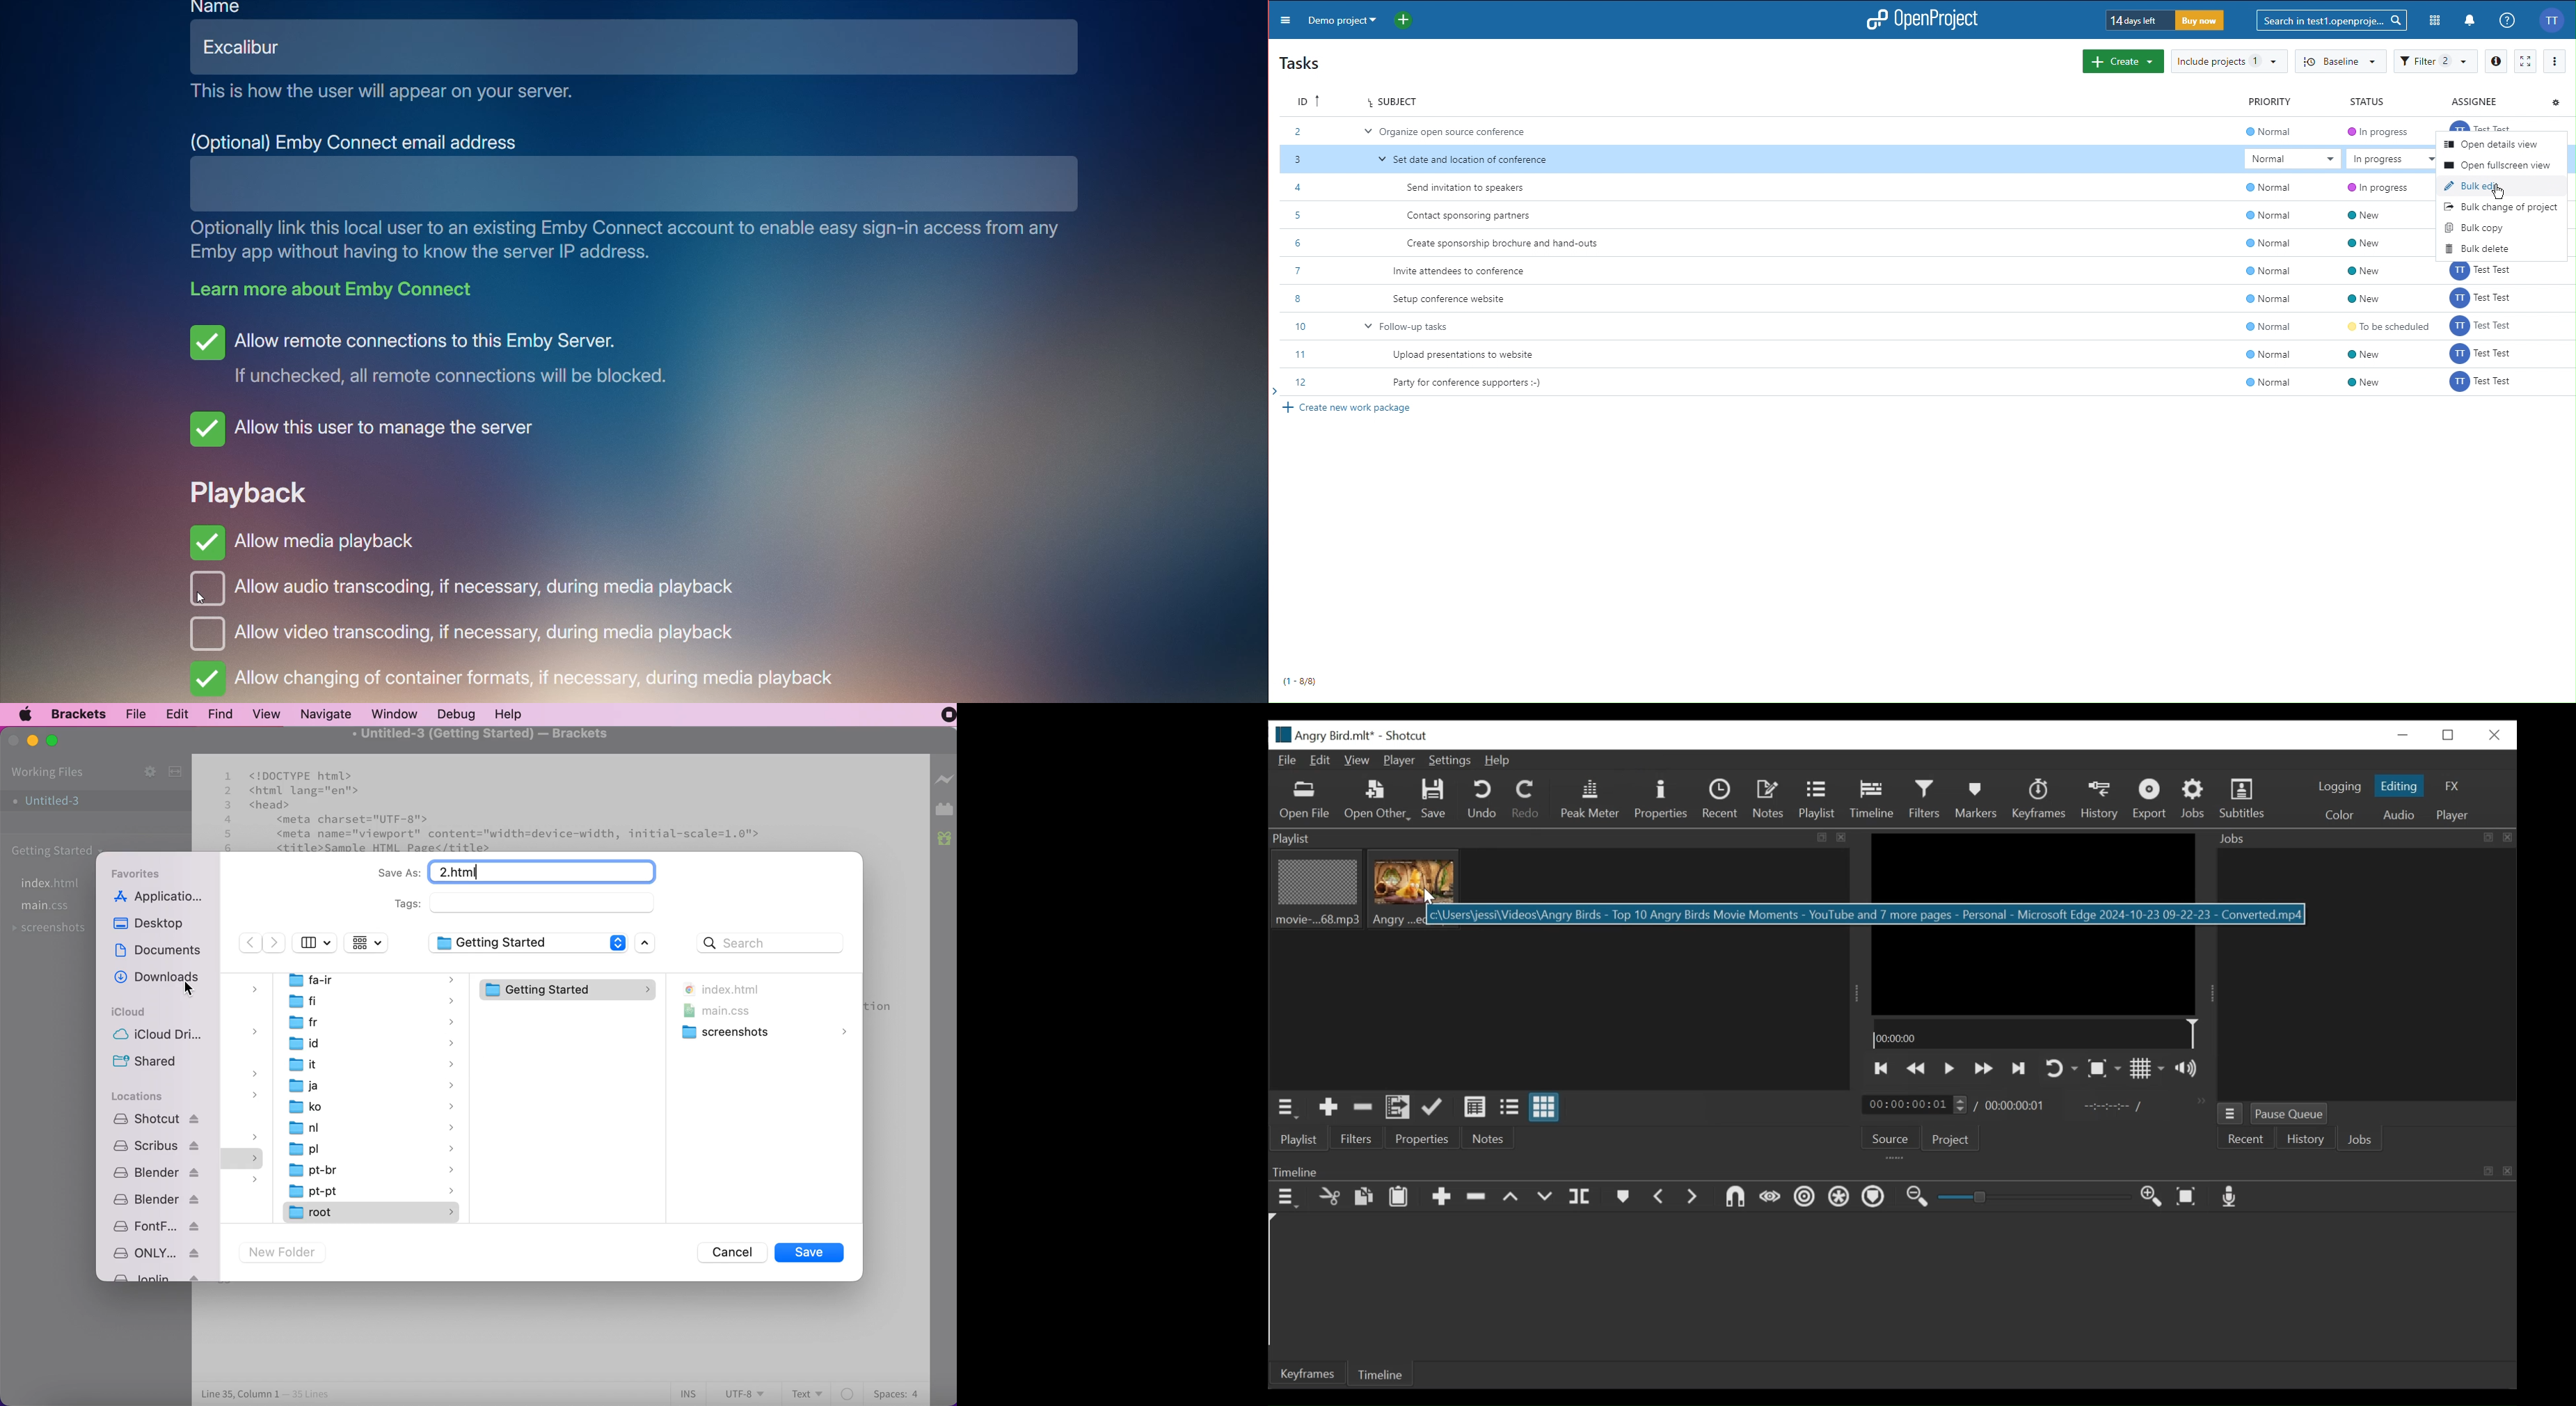 Image resolution: width=2576 pixels, height=1428 pixels. What do you see at coordinates (1952, 1140) in the screenshot?
I see `Project` at bounding box center [1952, 1140].